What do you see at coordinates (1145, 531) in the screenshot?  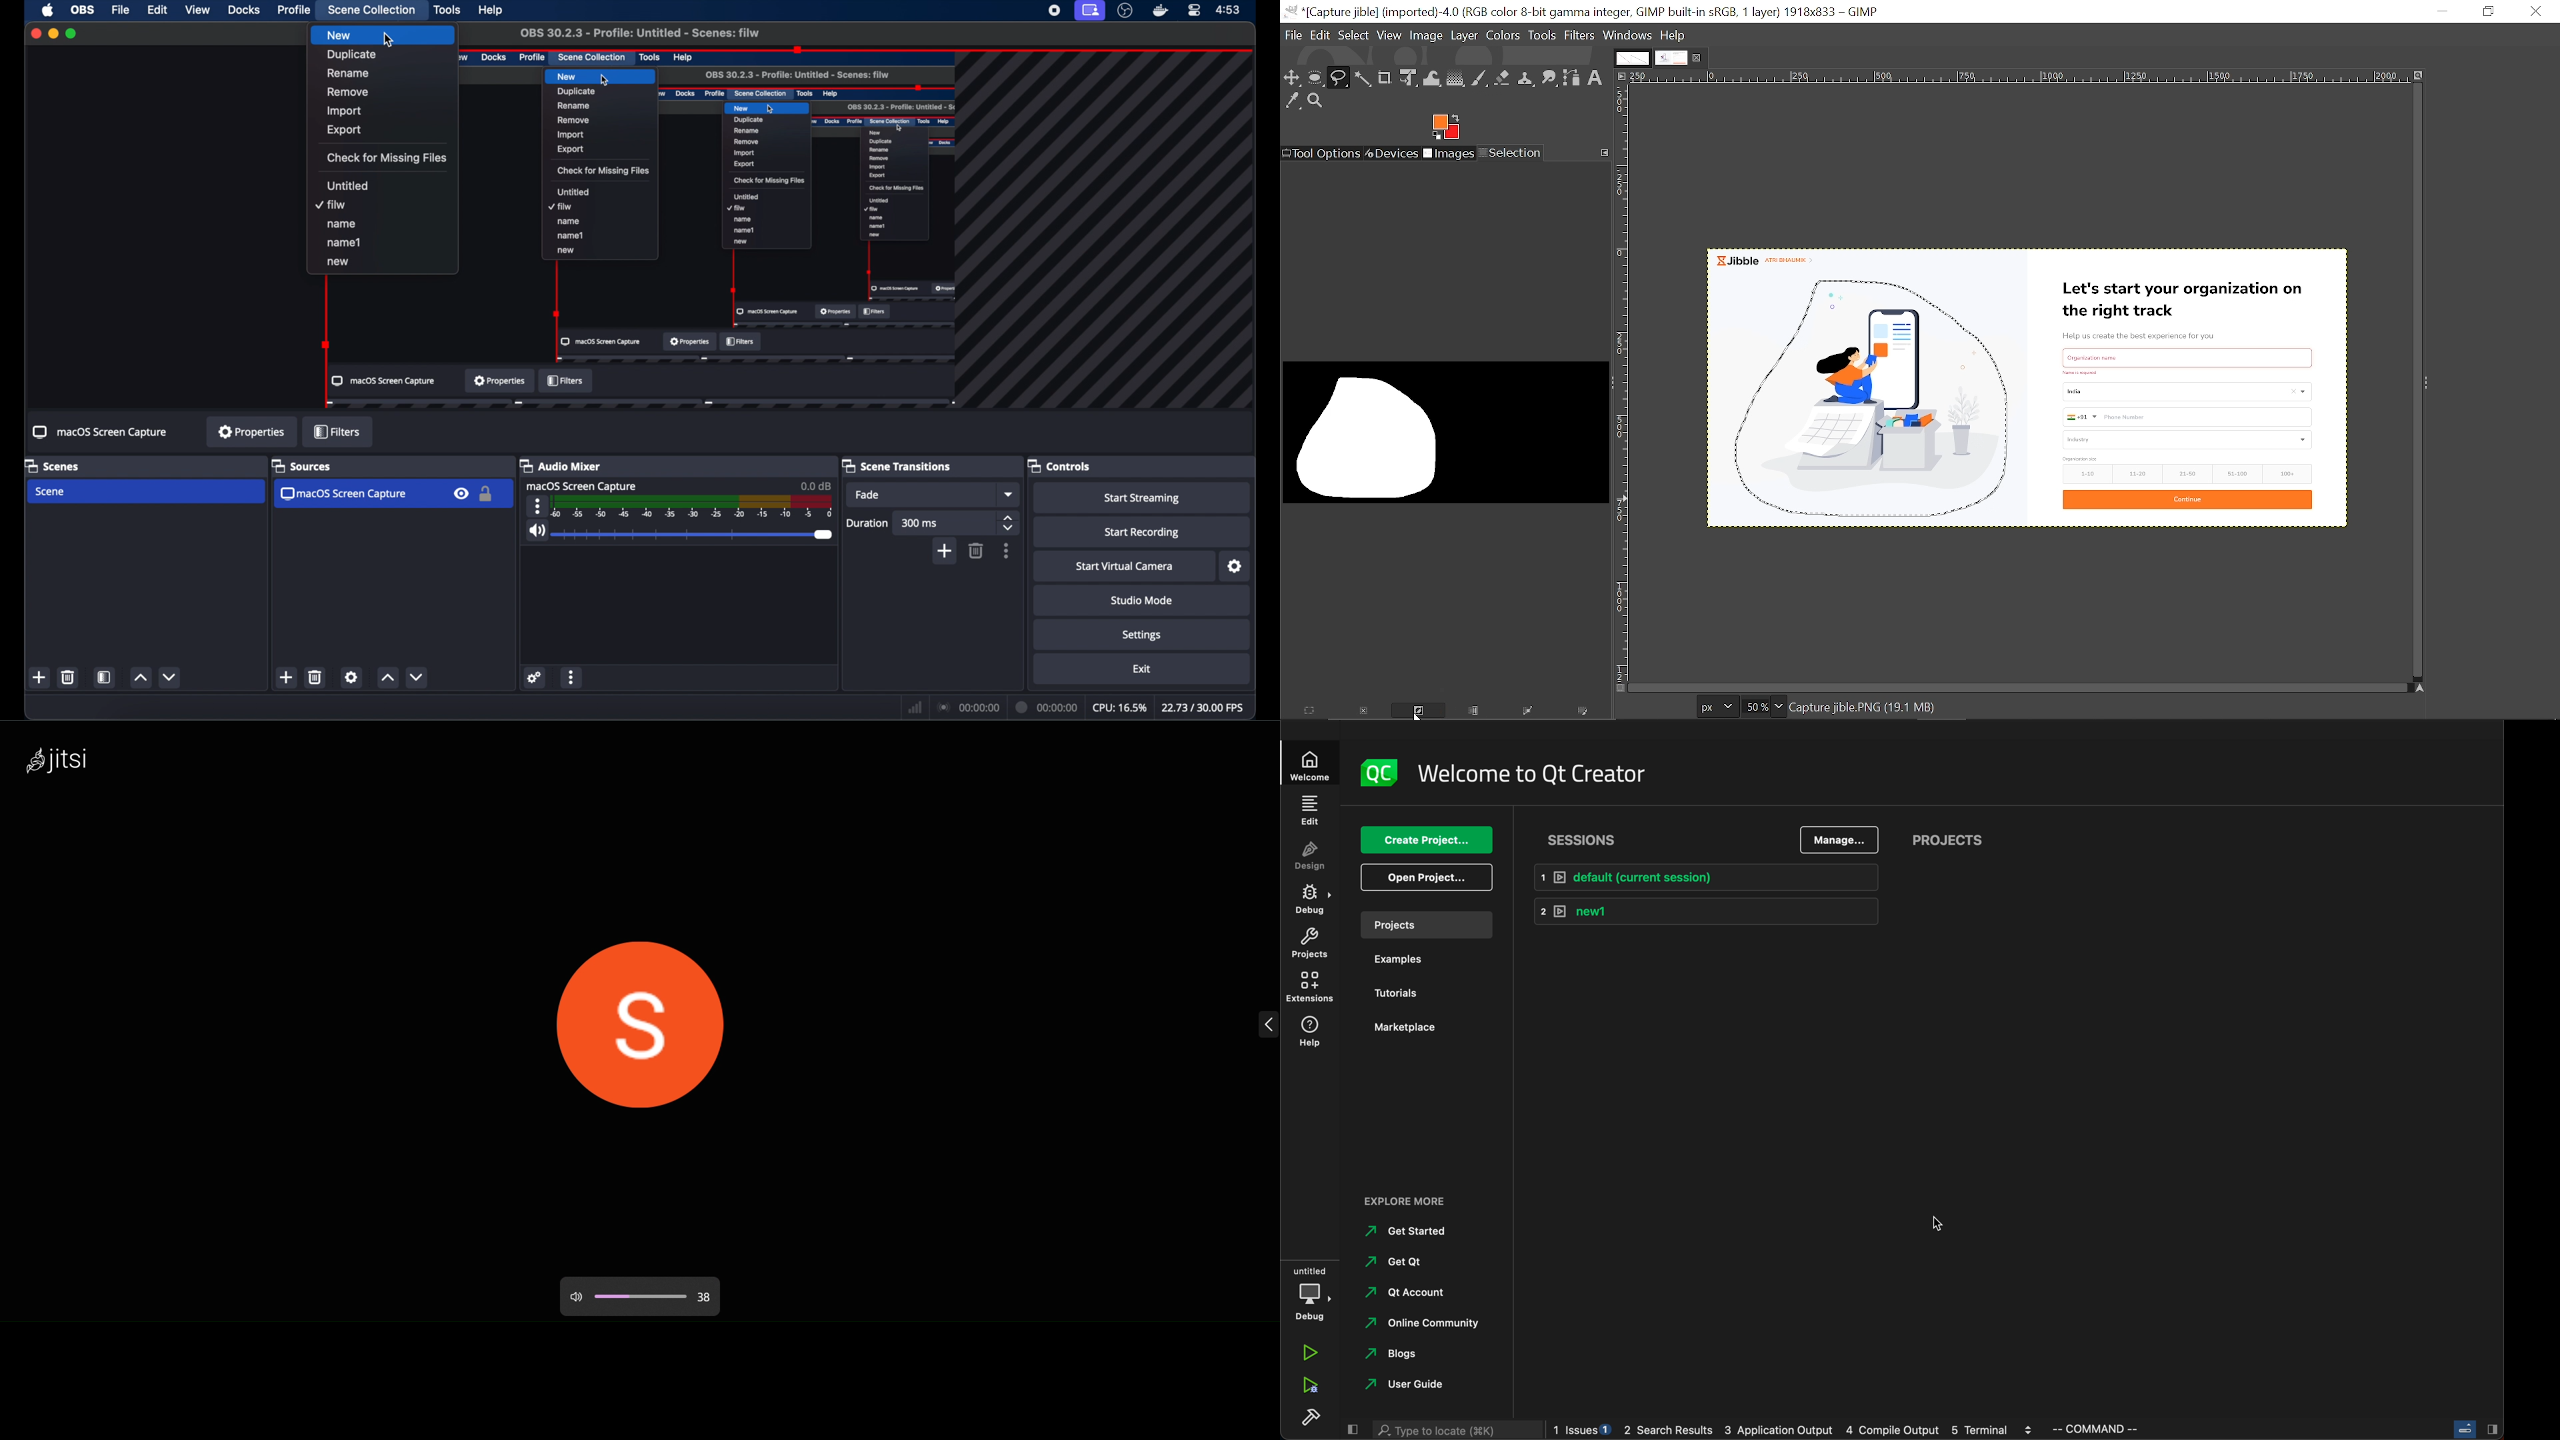 I see `start recording` at bounding box center [1145, 531].